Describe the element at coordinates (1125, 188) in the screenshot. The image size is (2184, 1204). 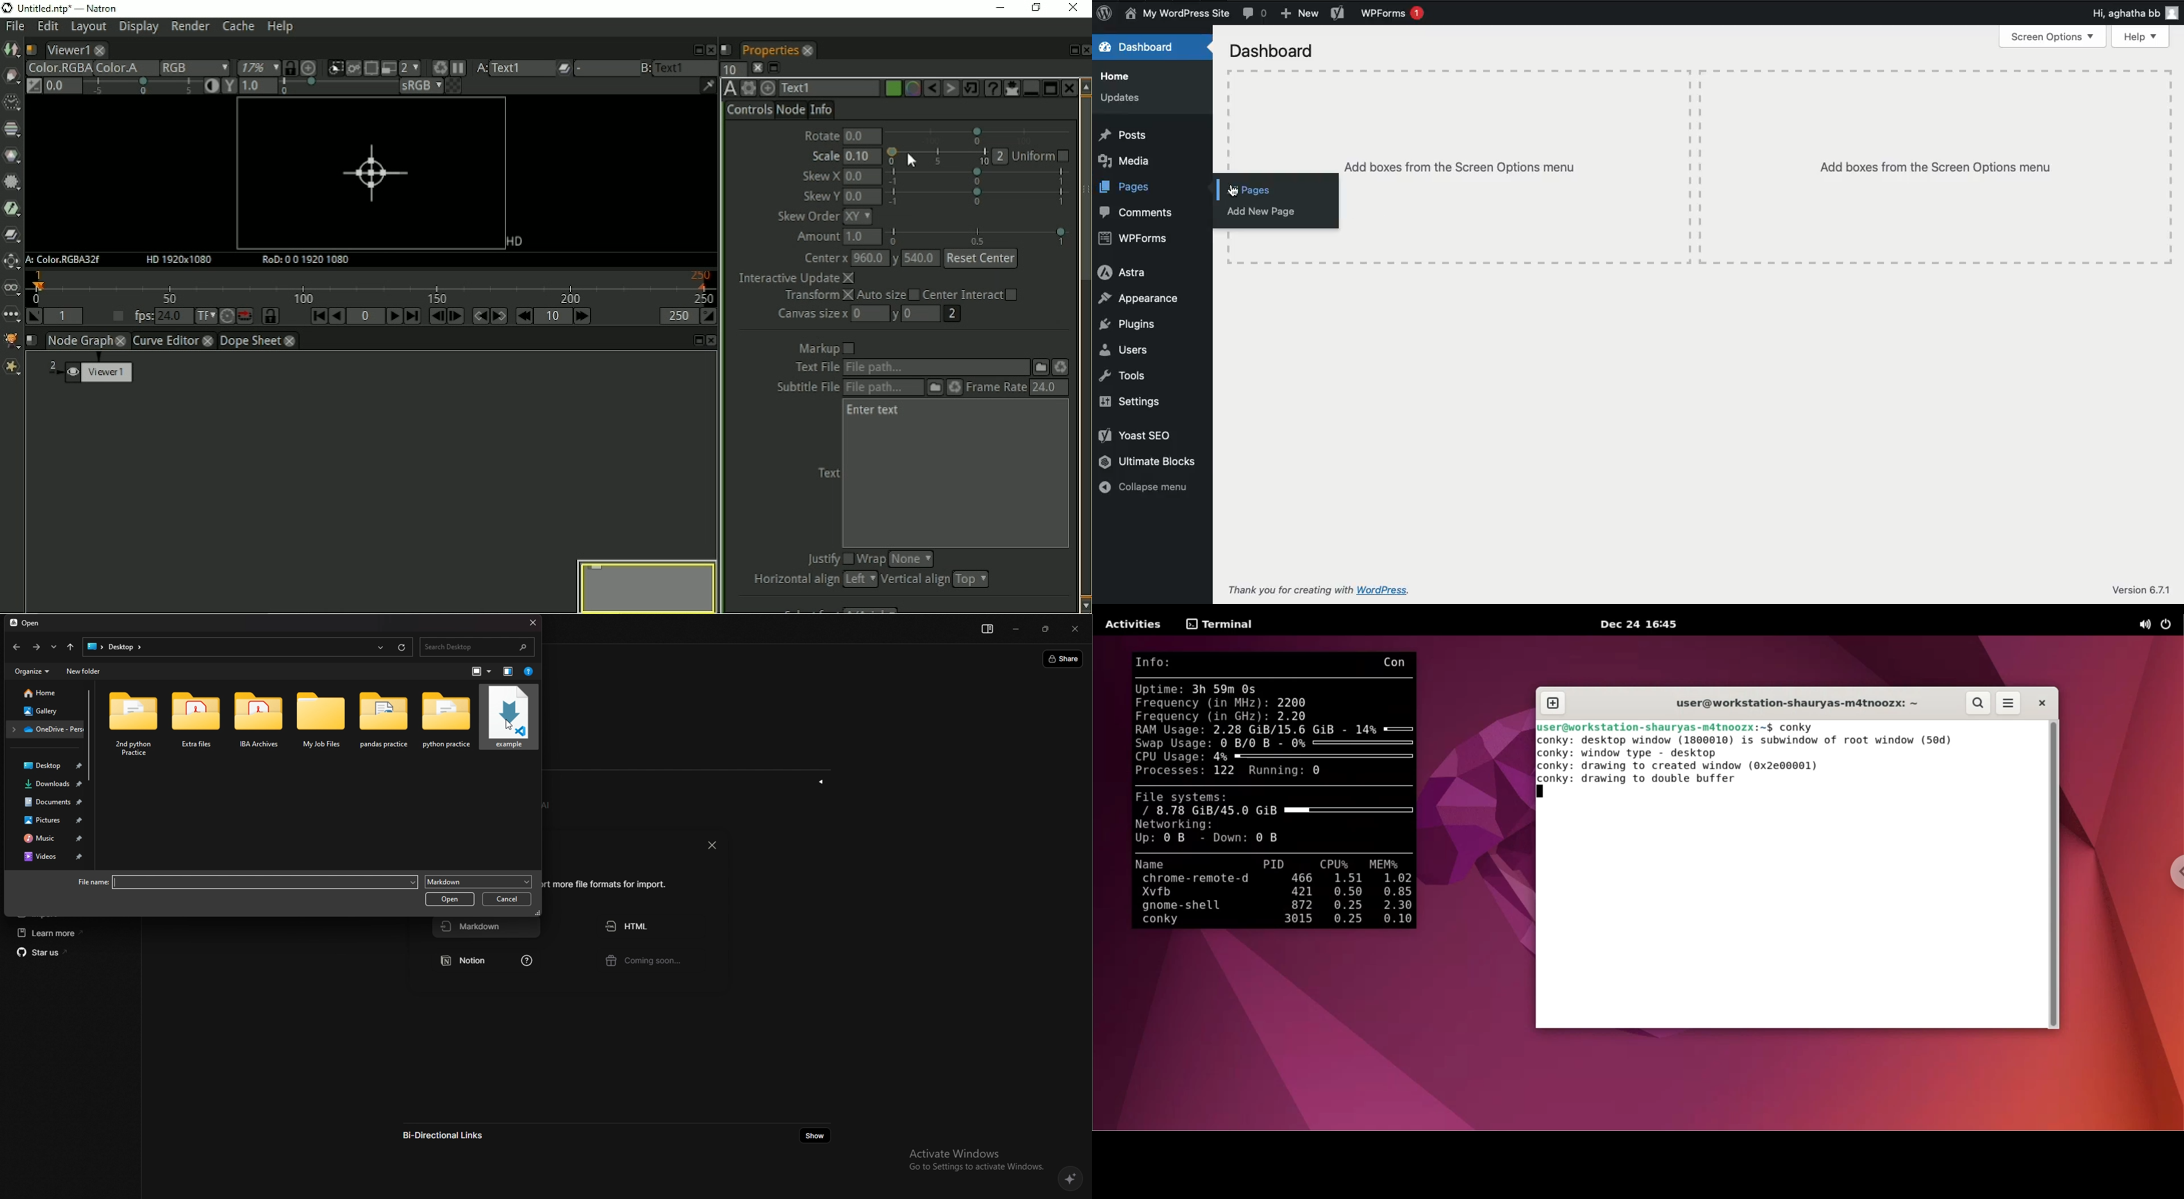
I see `Pages` at that location.